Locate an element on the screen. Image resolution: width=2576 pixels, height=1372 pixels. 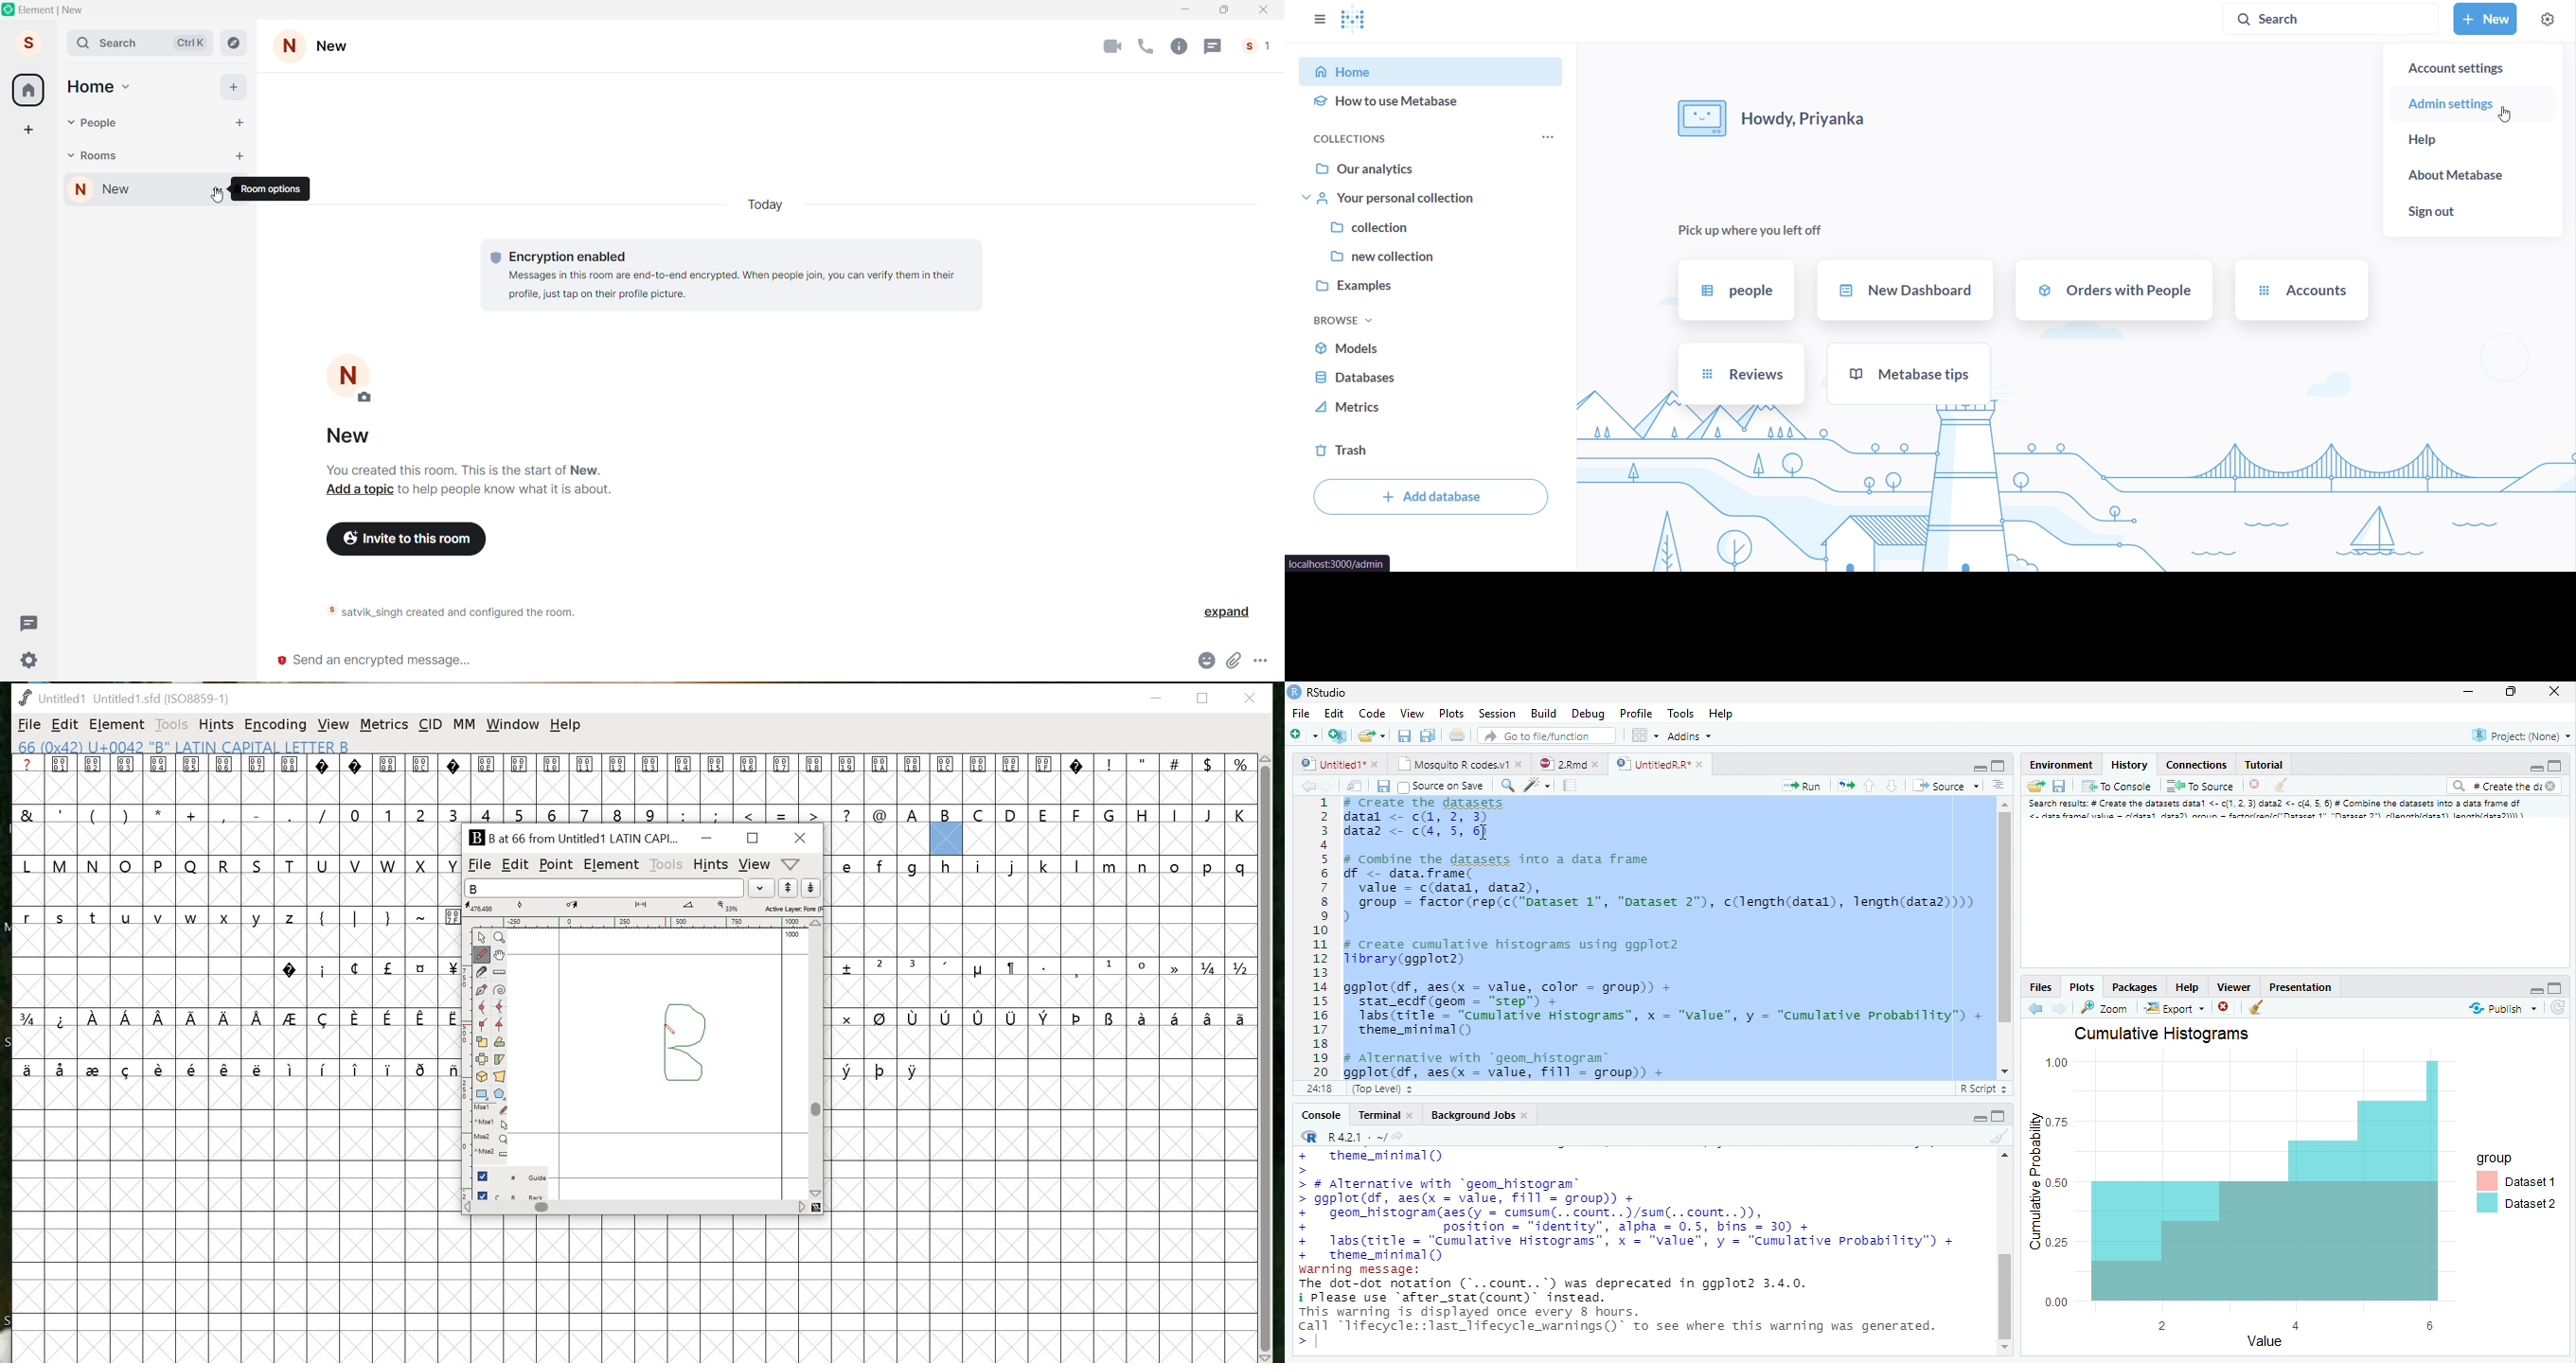
Clear Console is located at coordinates (2001, 1137).